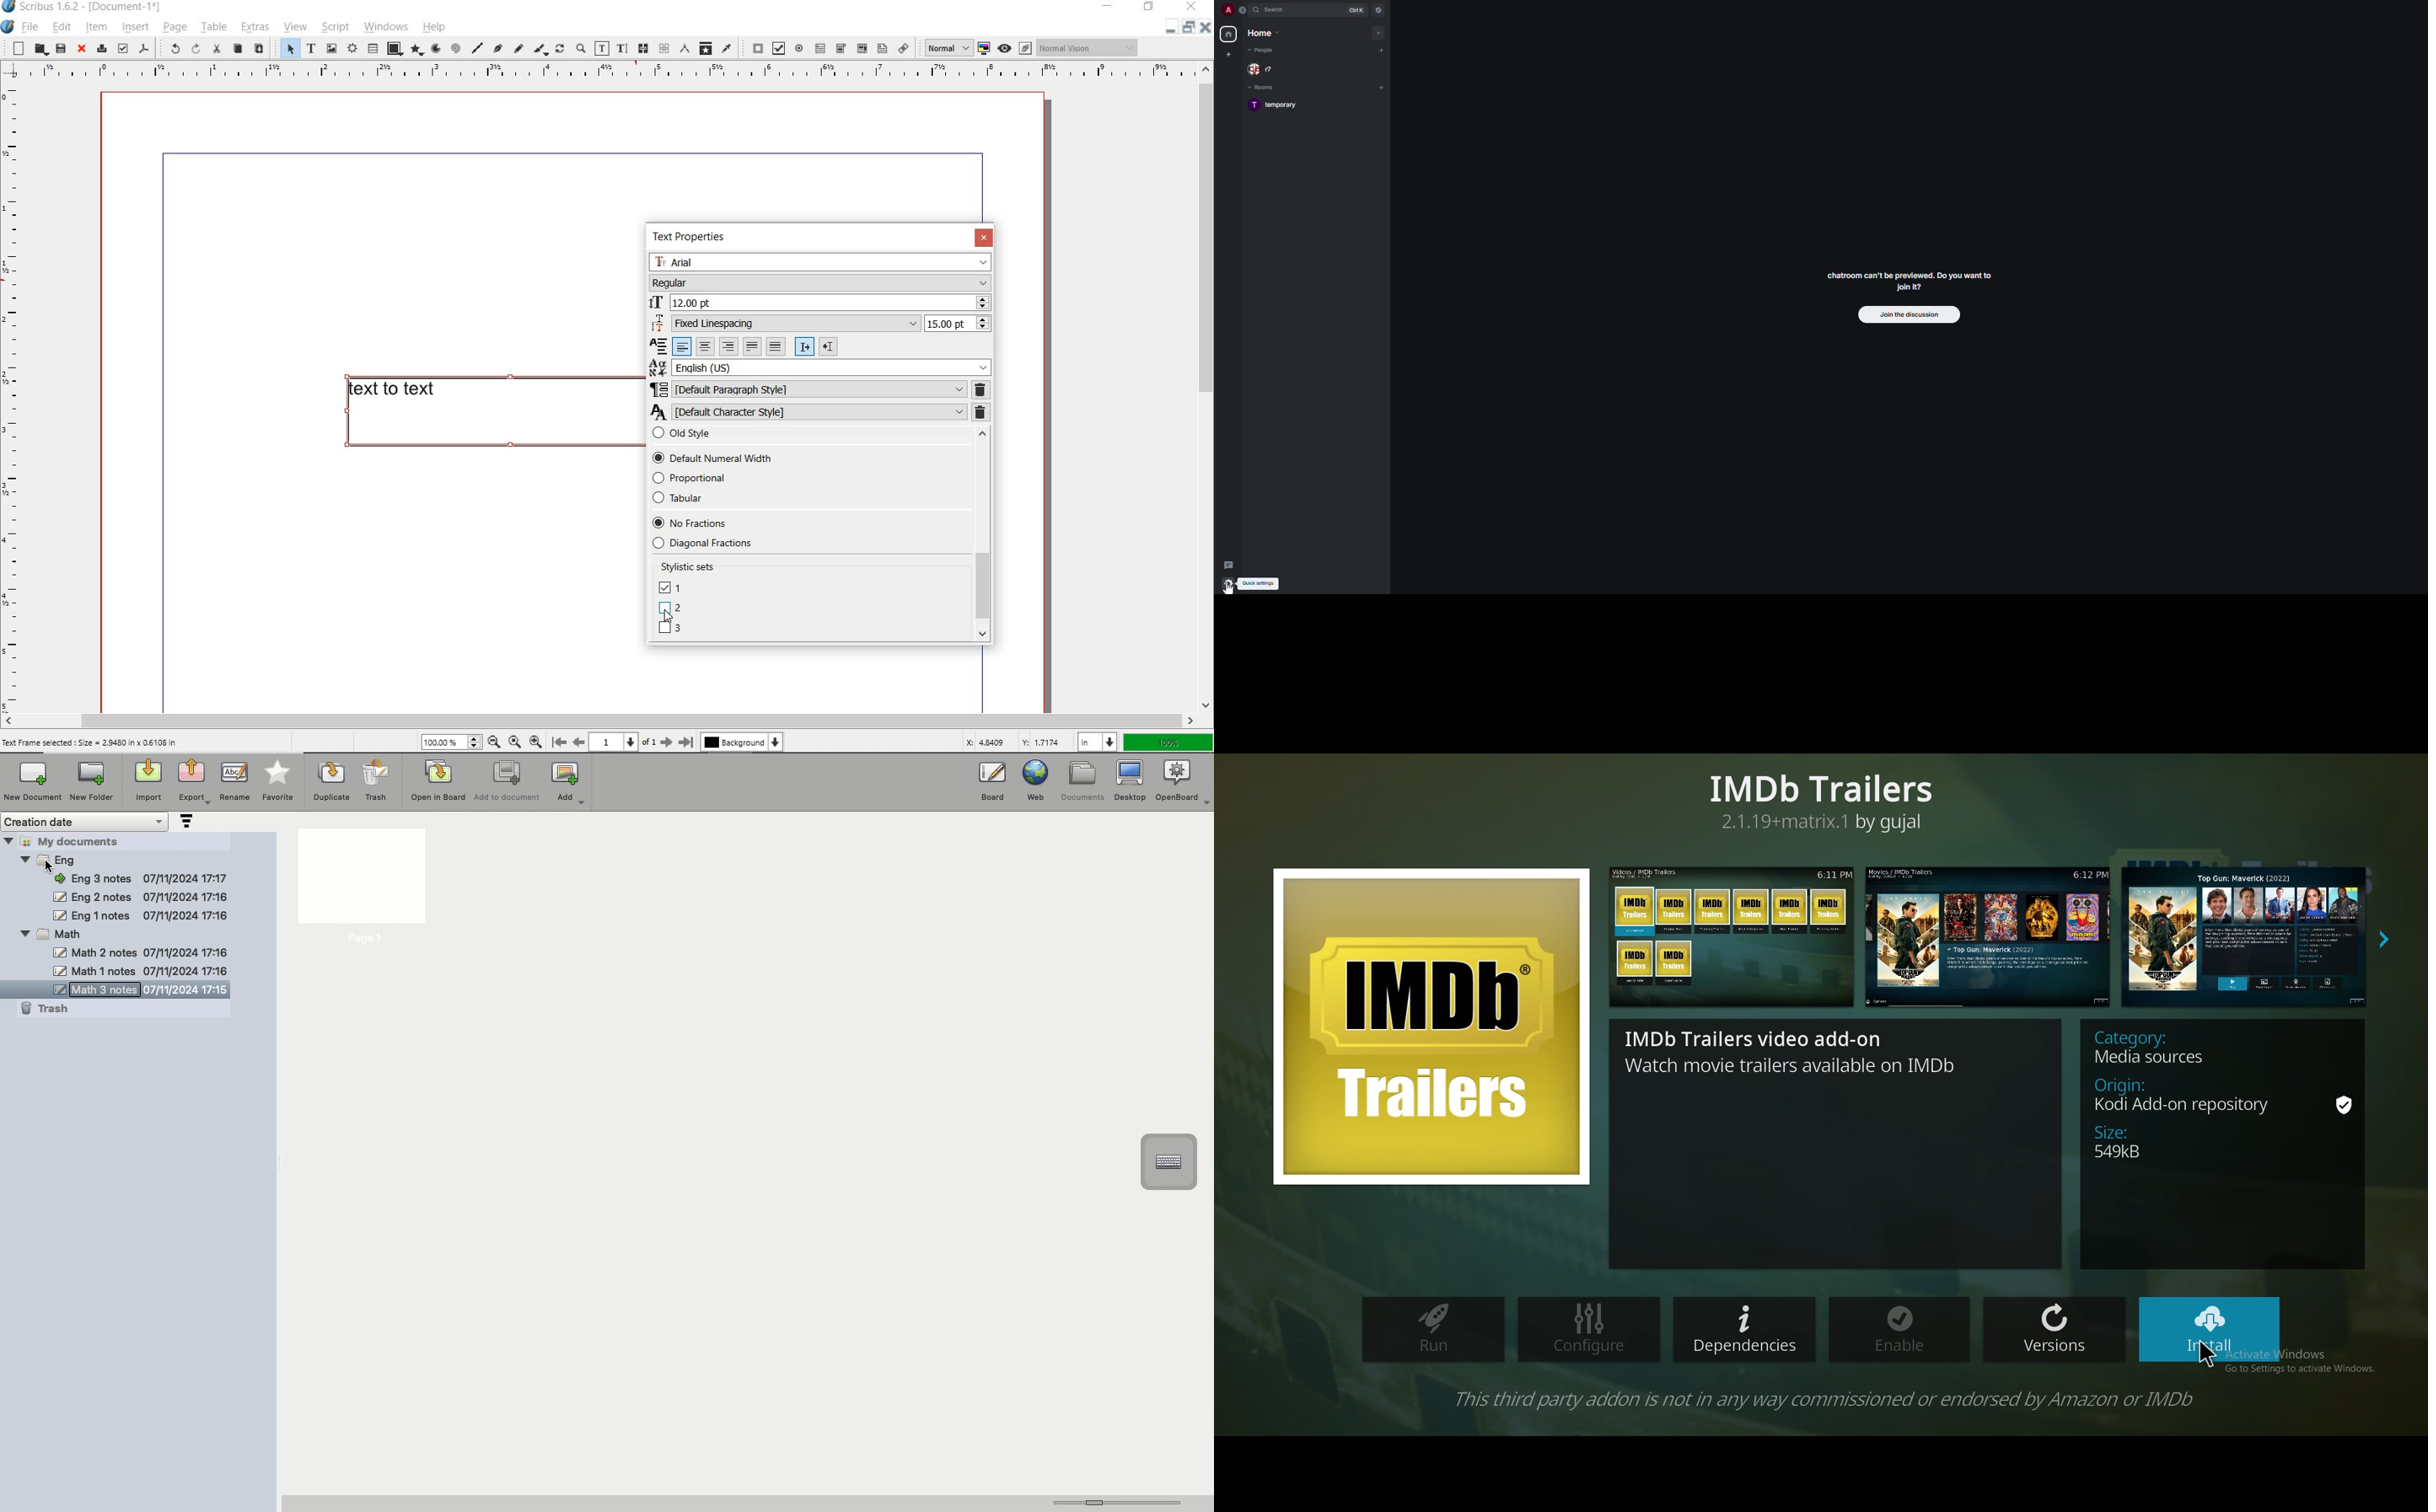 Image resolution: width=2436 pixels, height=1512 pixels. I want to click on configure, so click(1587, 1329).